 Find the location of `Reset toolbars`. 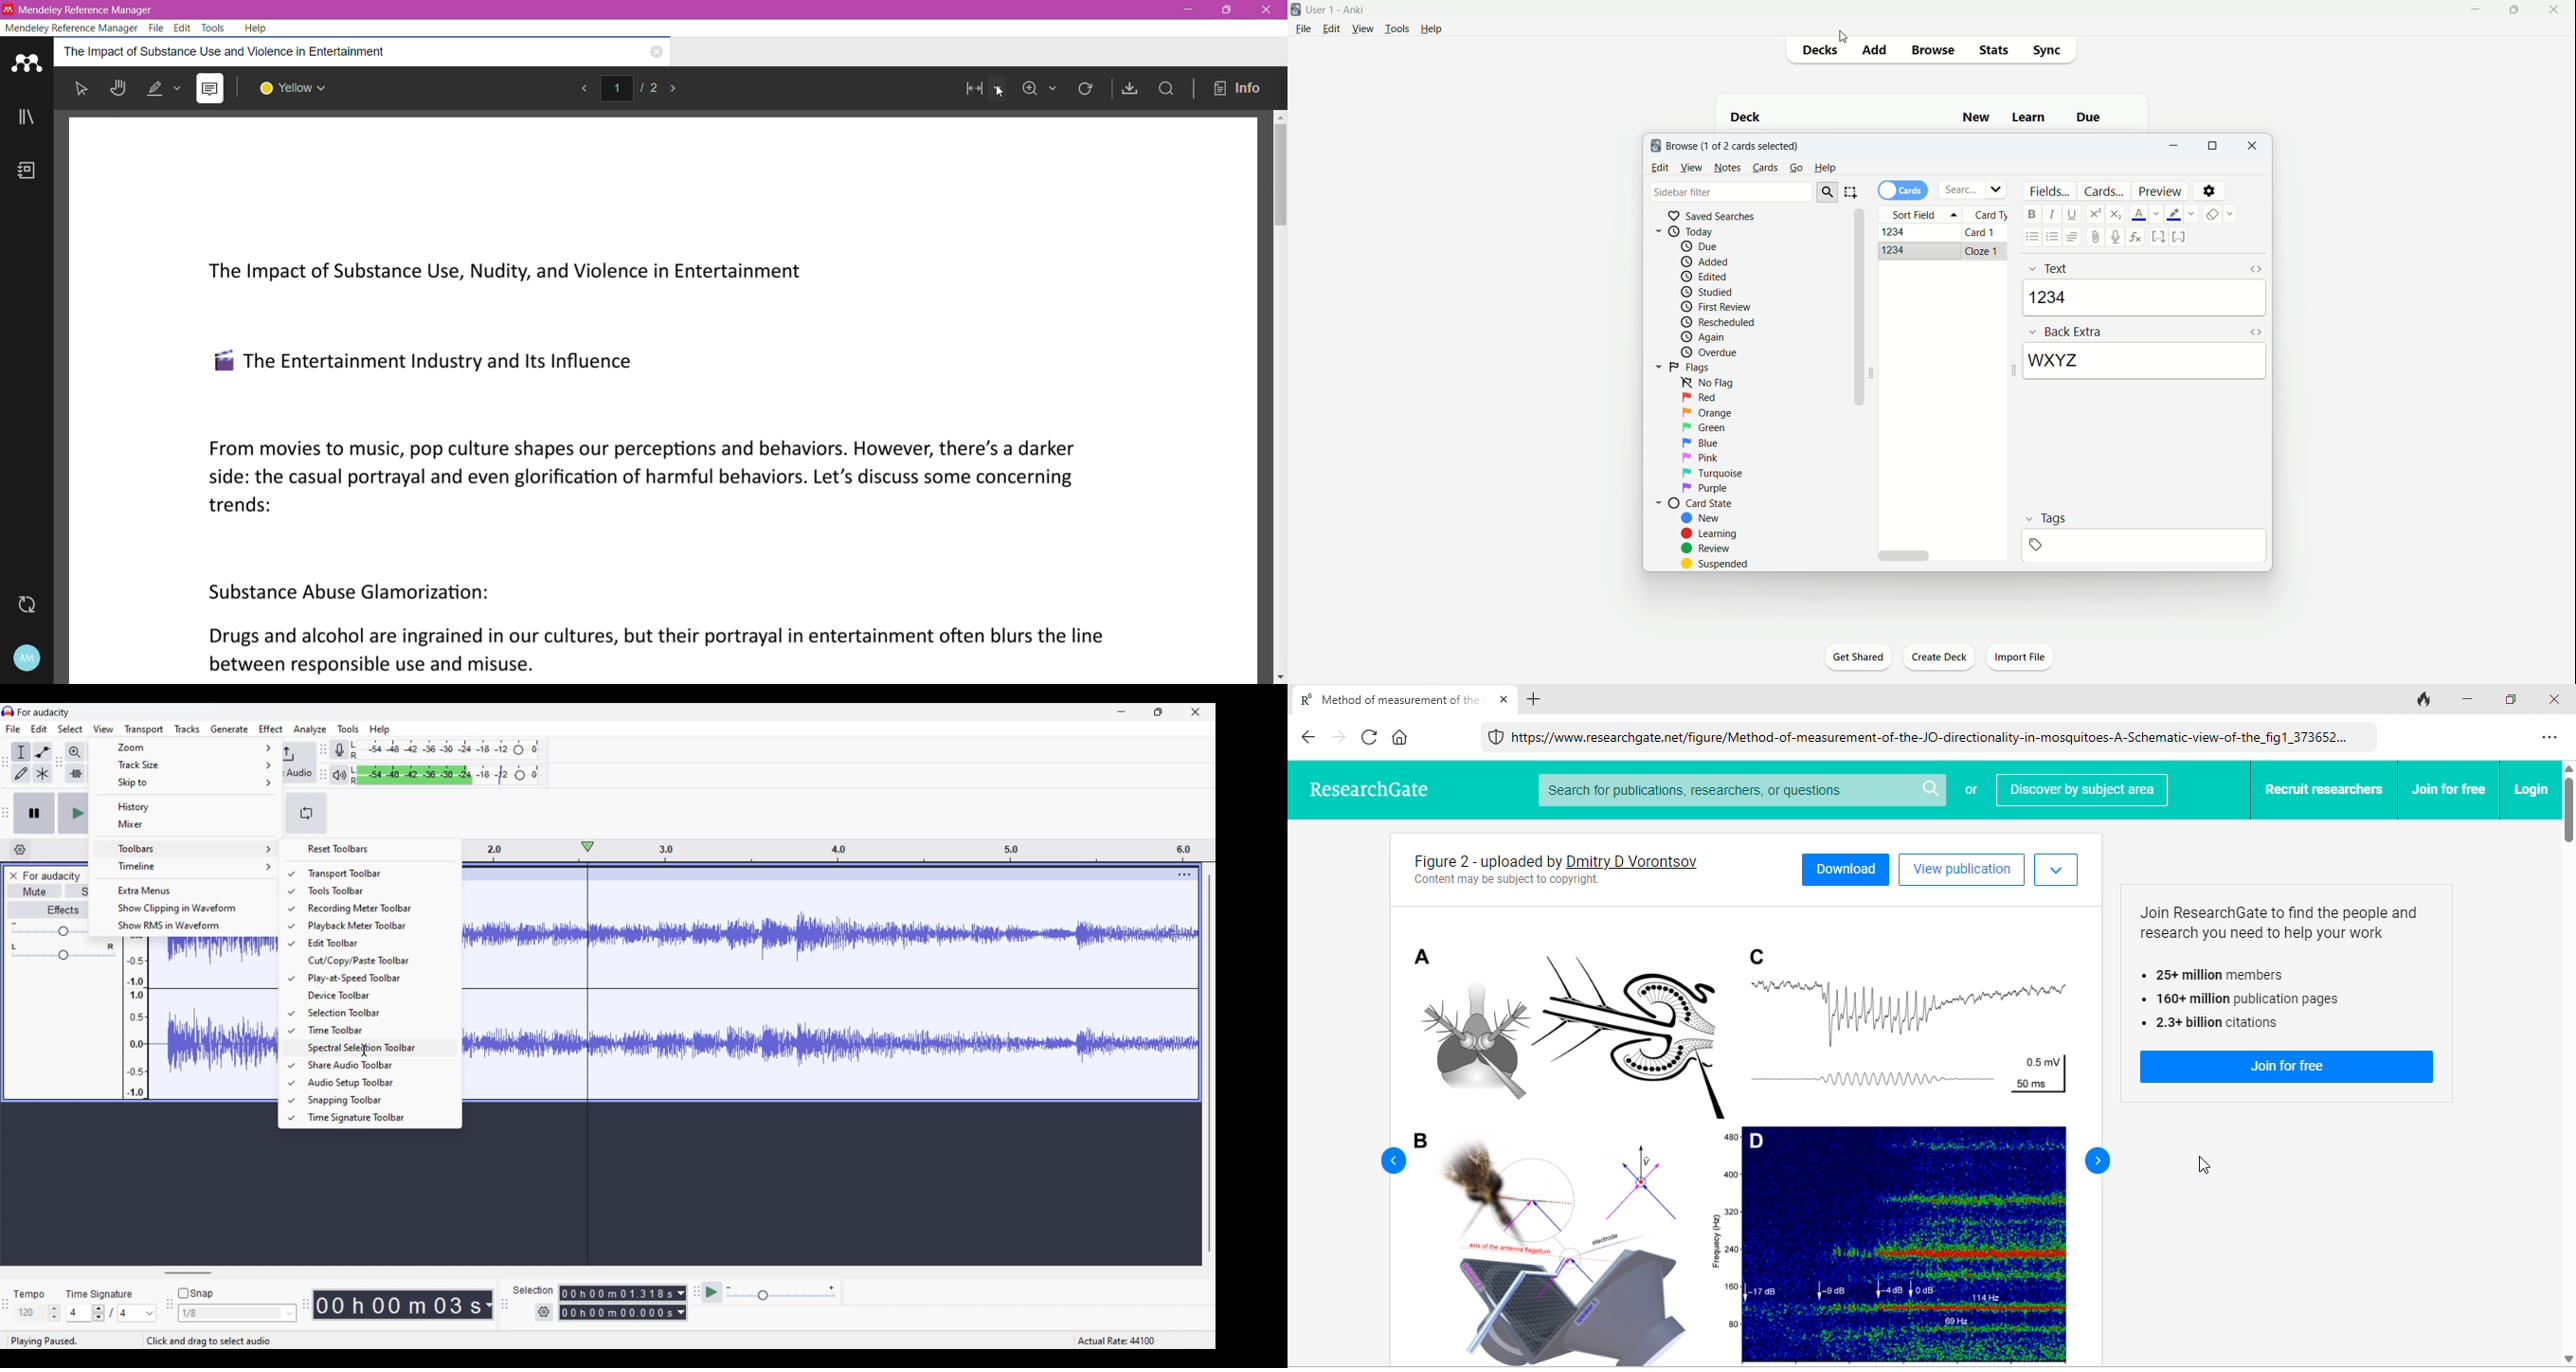

Reset toolbars is located at coordinates (369, 849).